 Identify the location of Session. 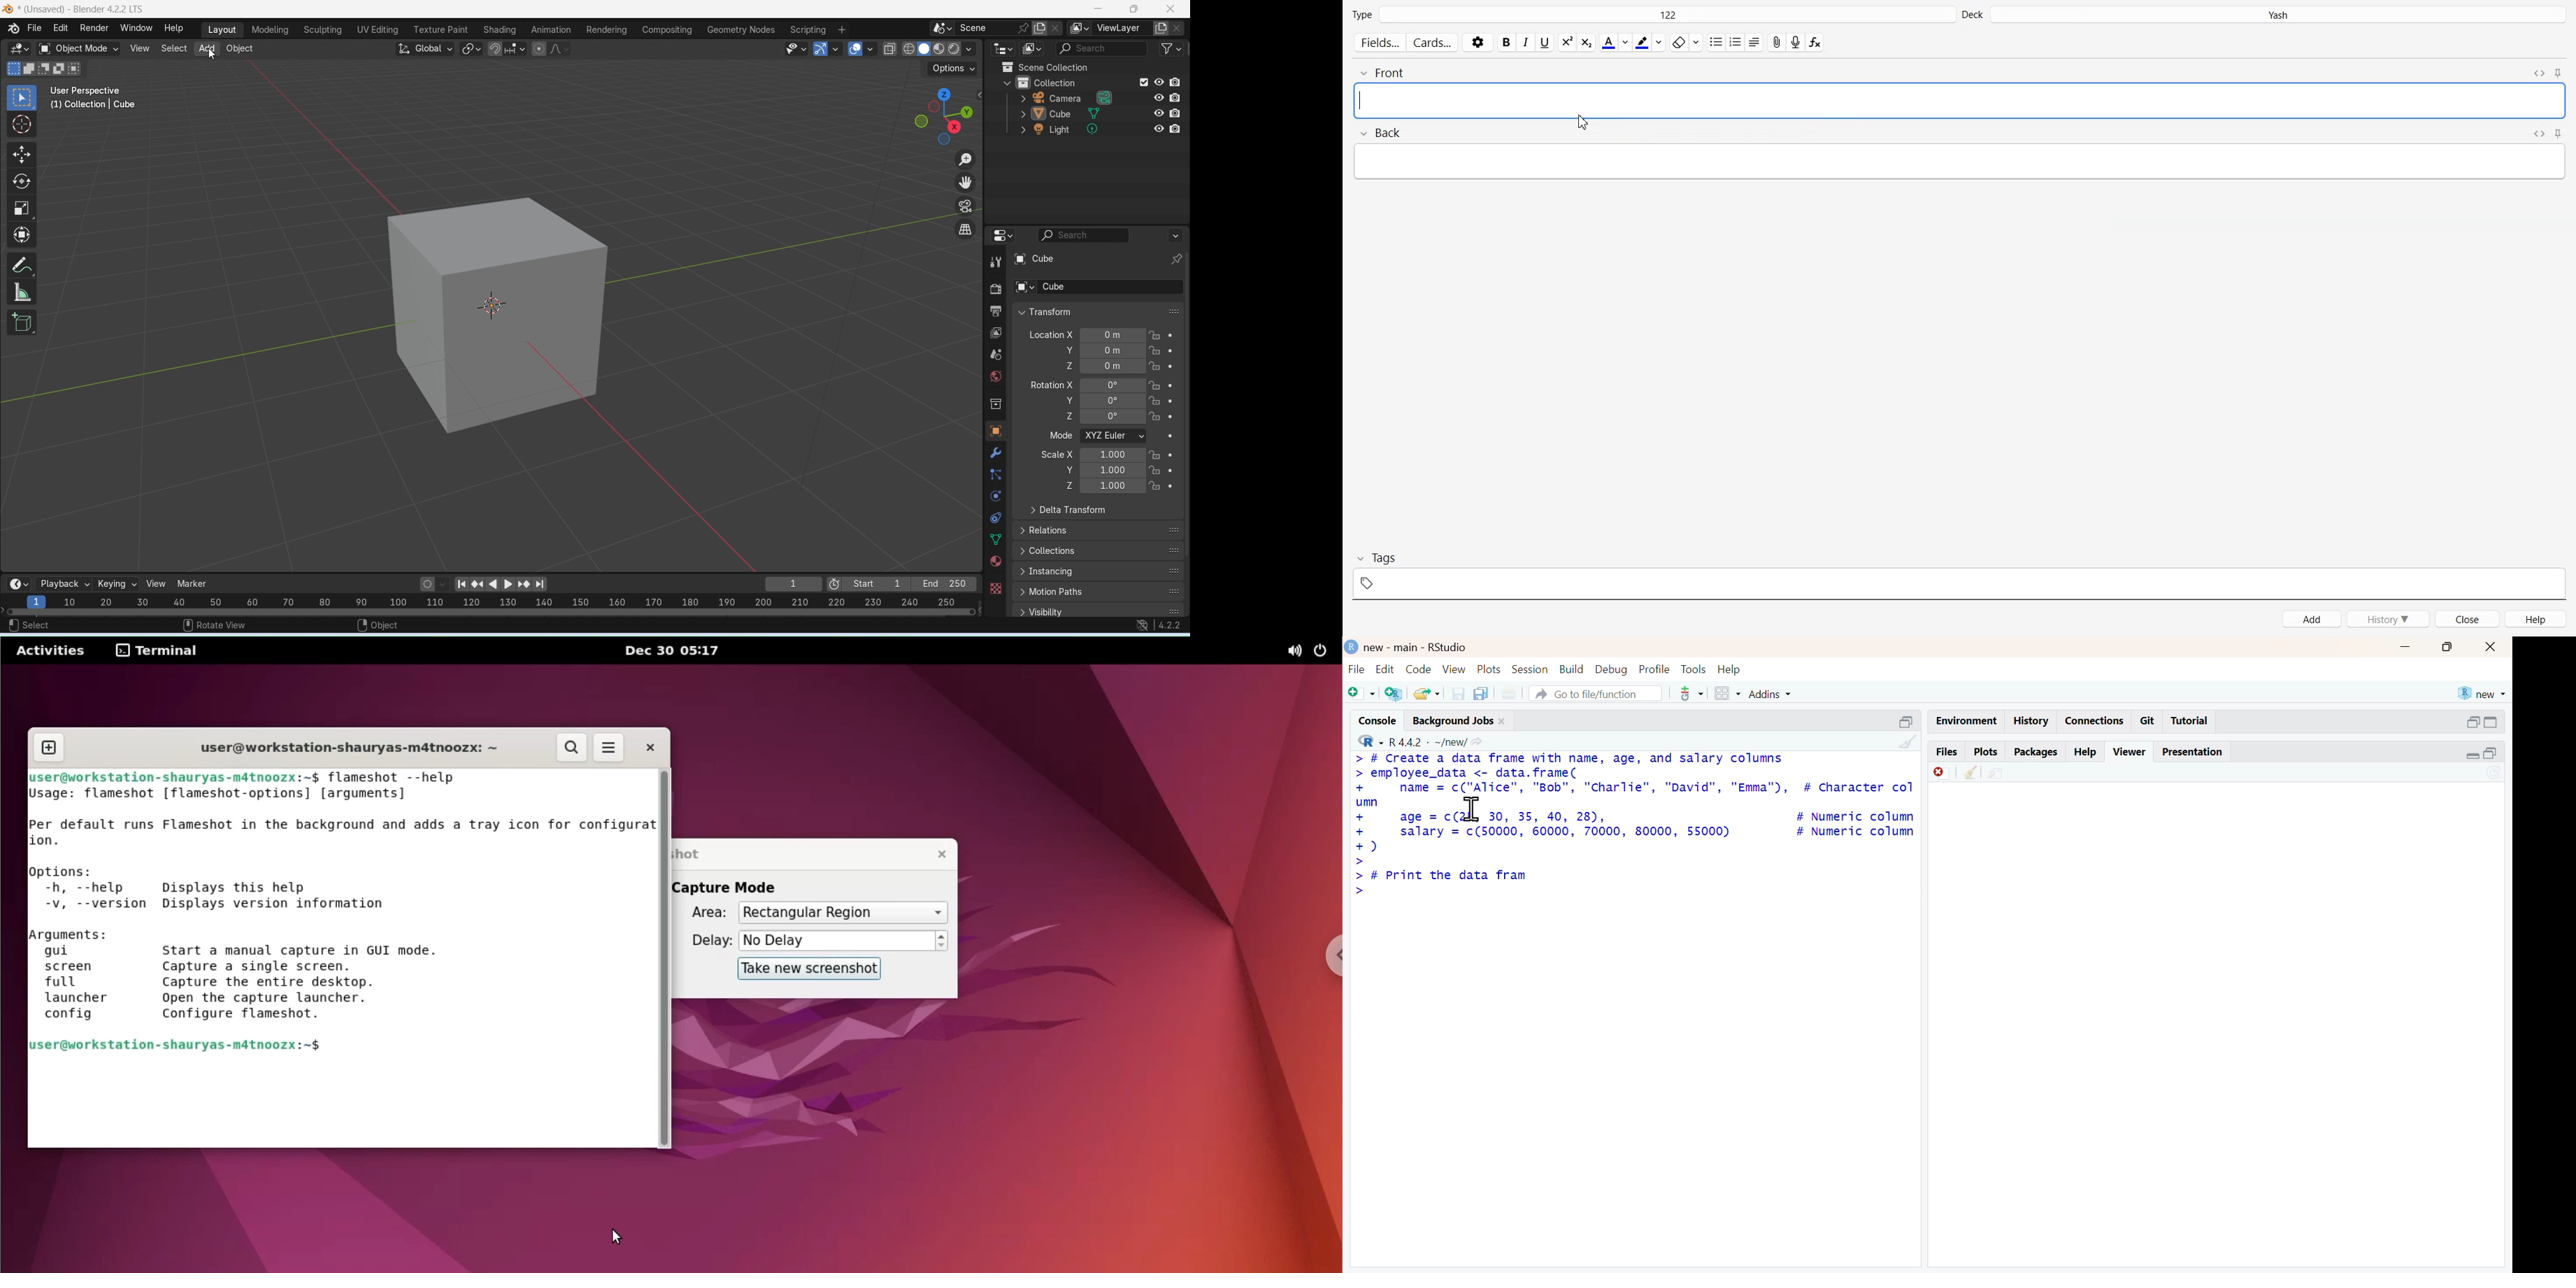
(1530, 668).